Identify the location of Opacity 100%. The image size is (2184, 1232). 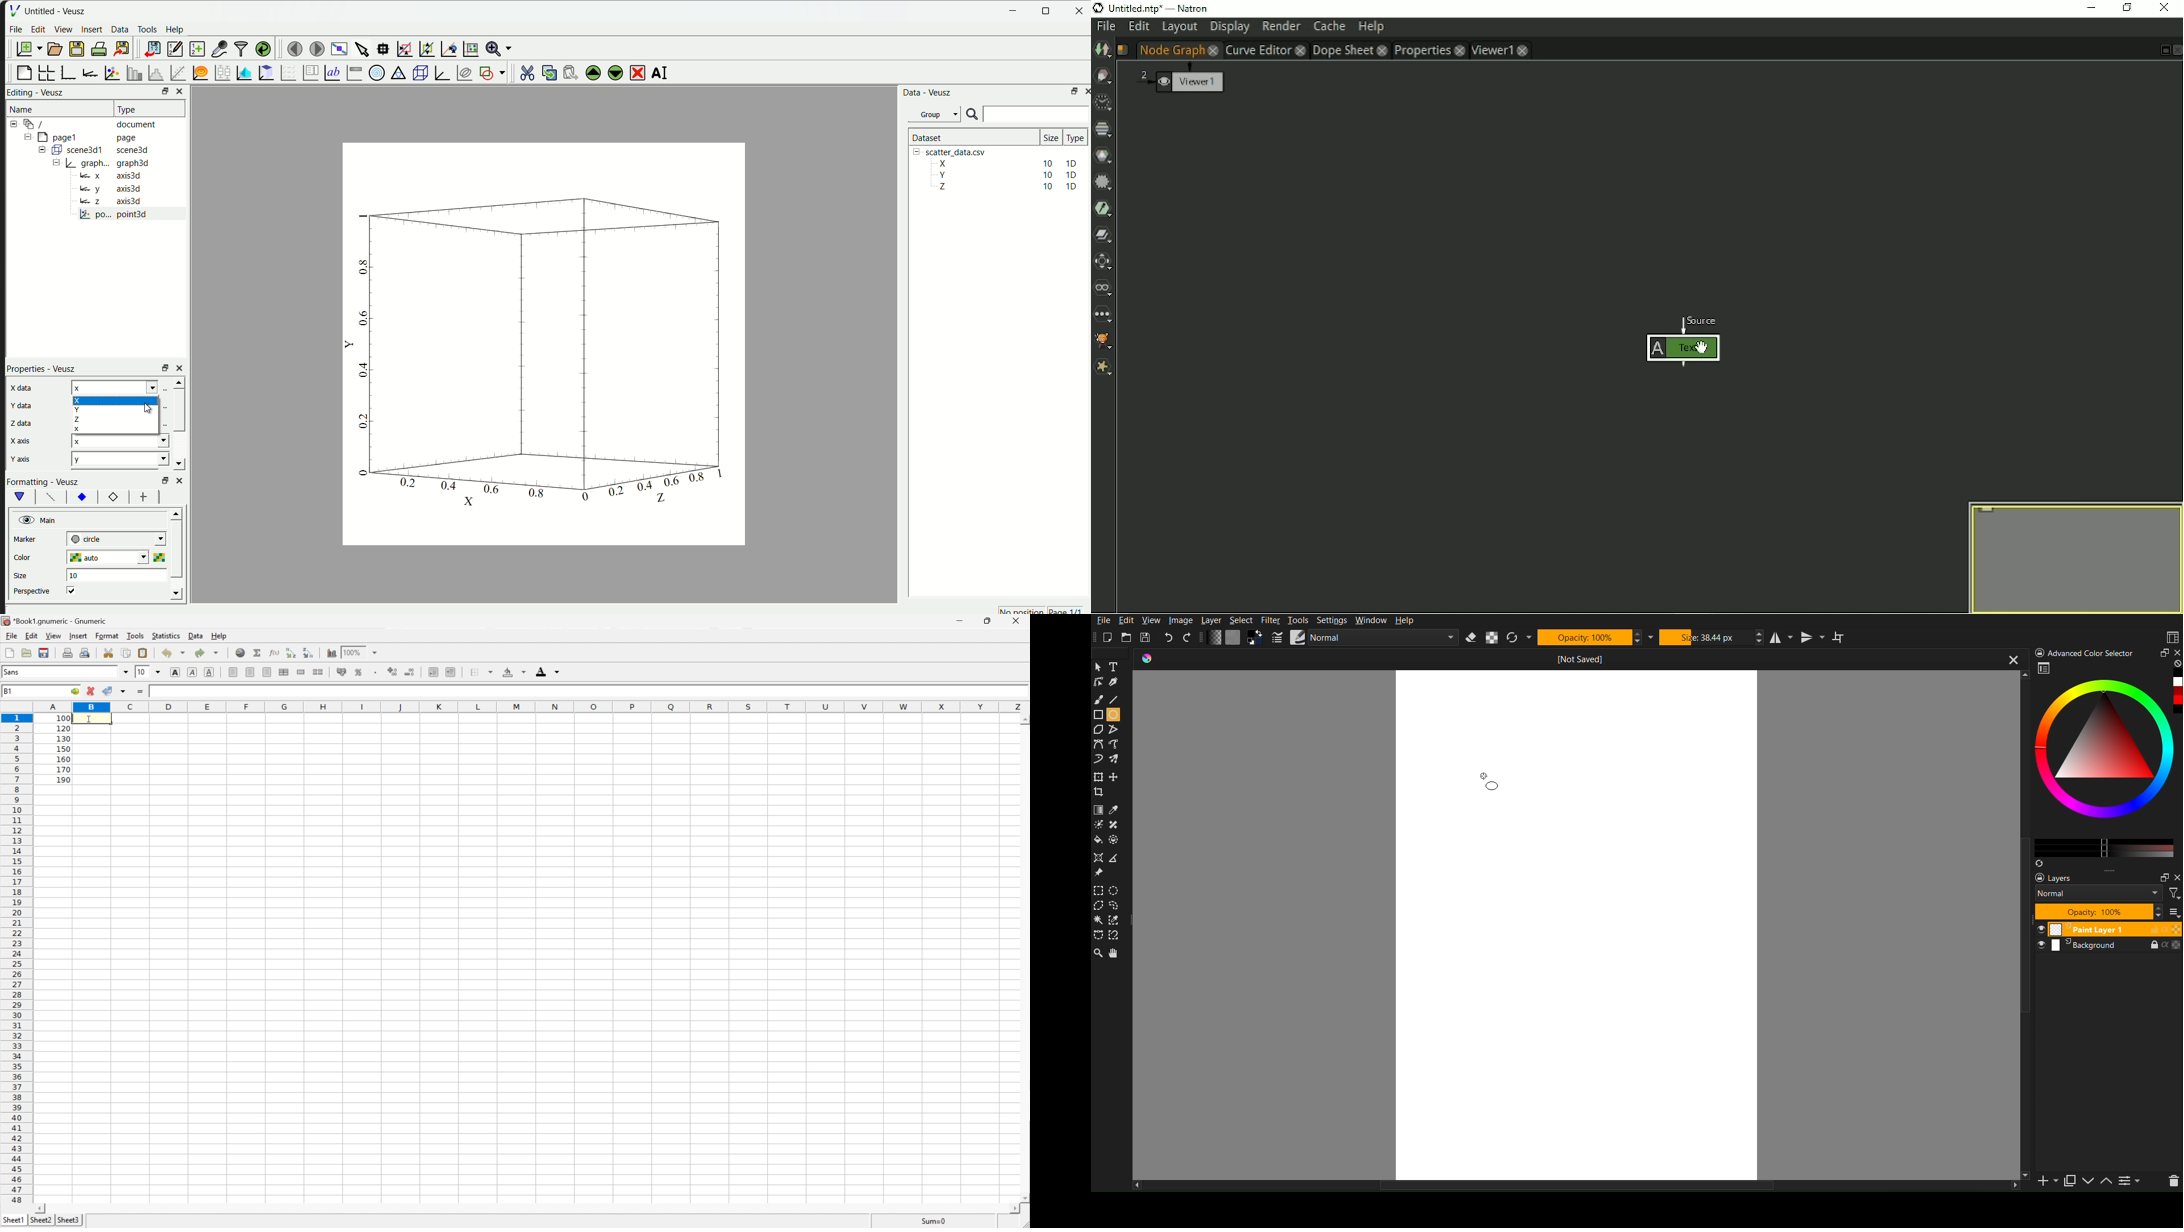
(2099, 911).